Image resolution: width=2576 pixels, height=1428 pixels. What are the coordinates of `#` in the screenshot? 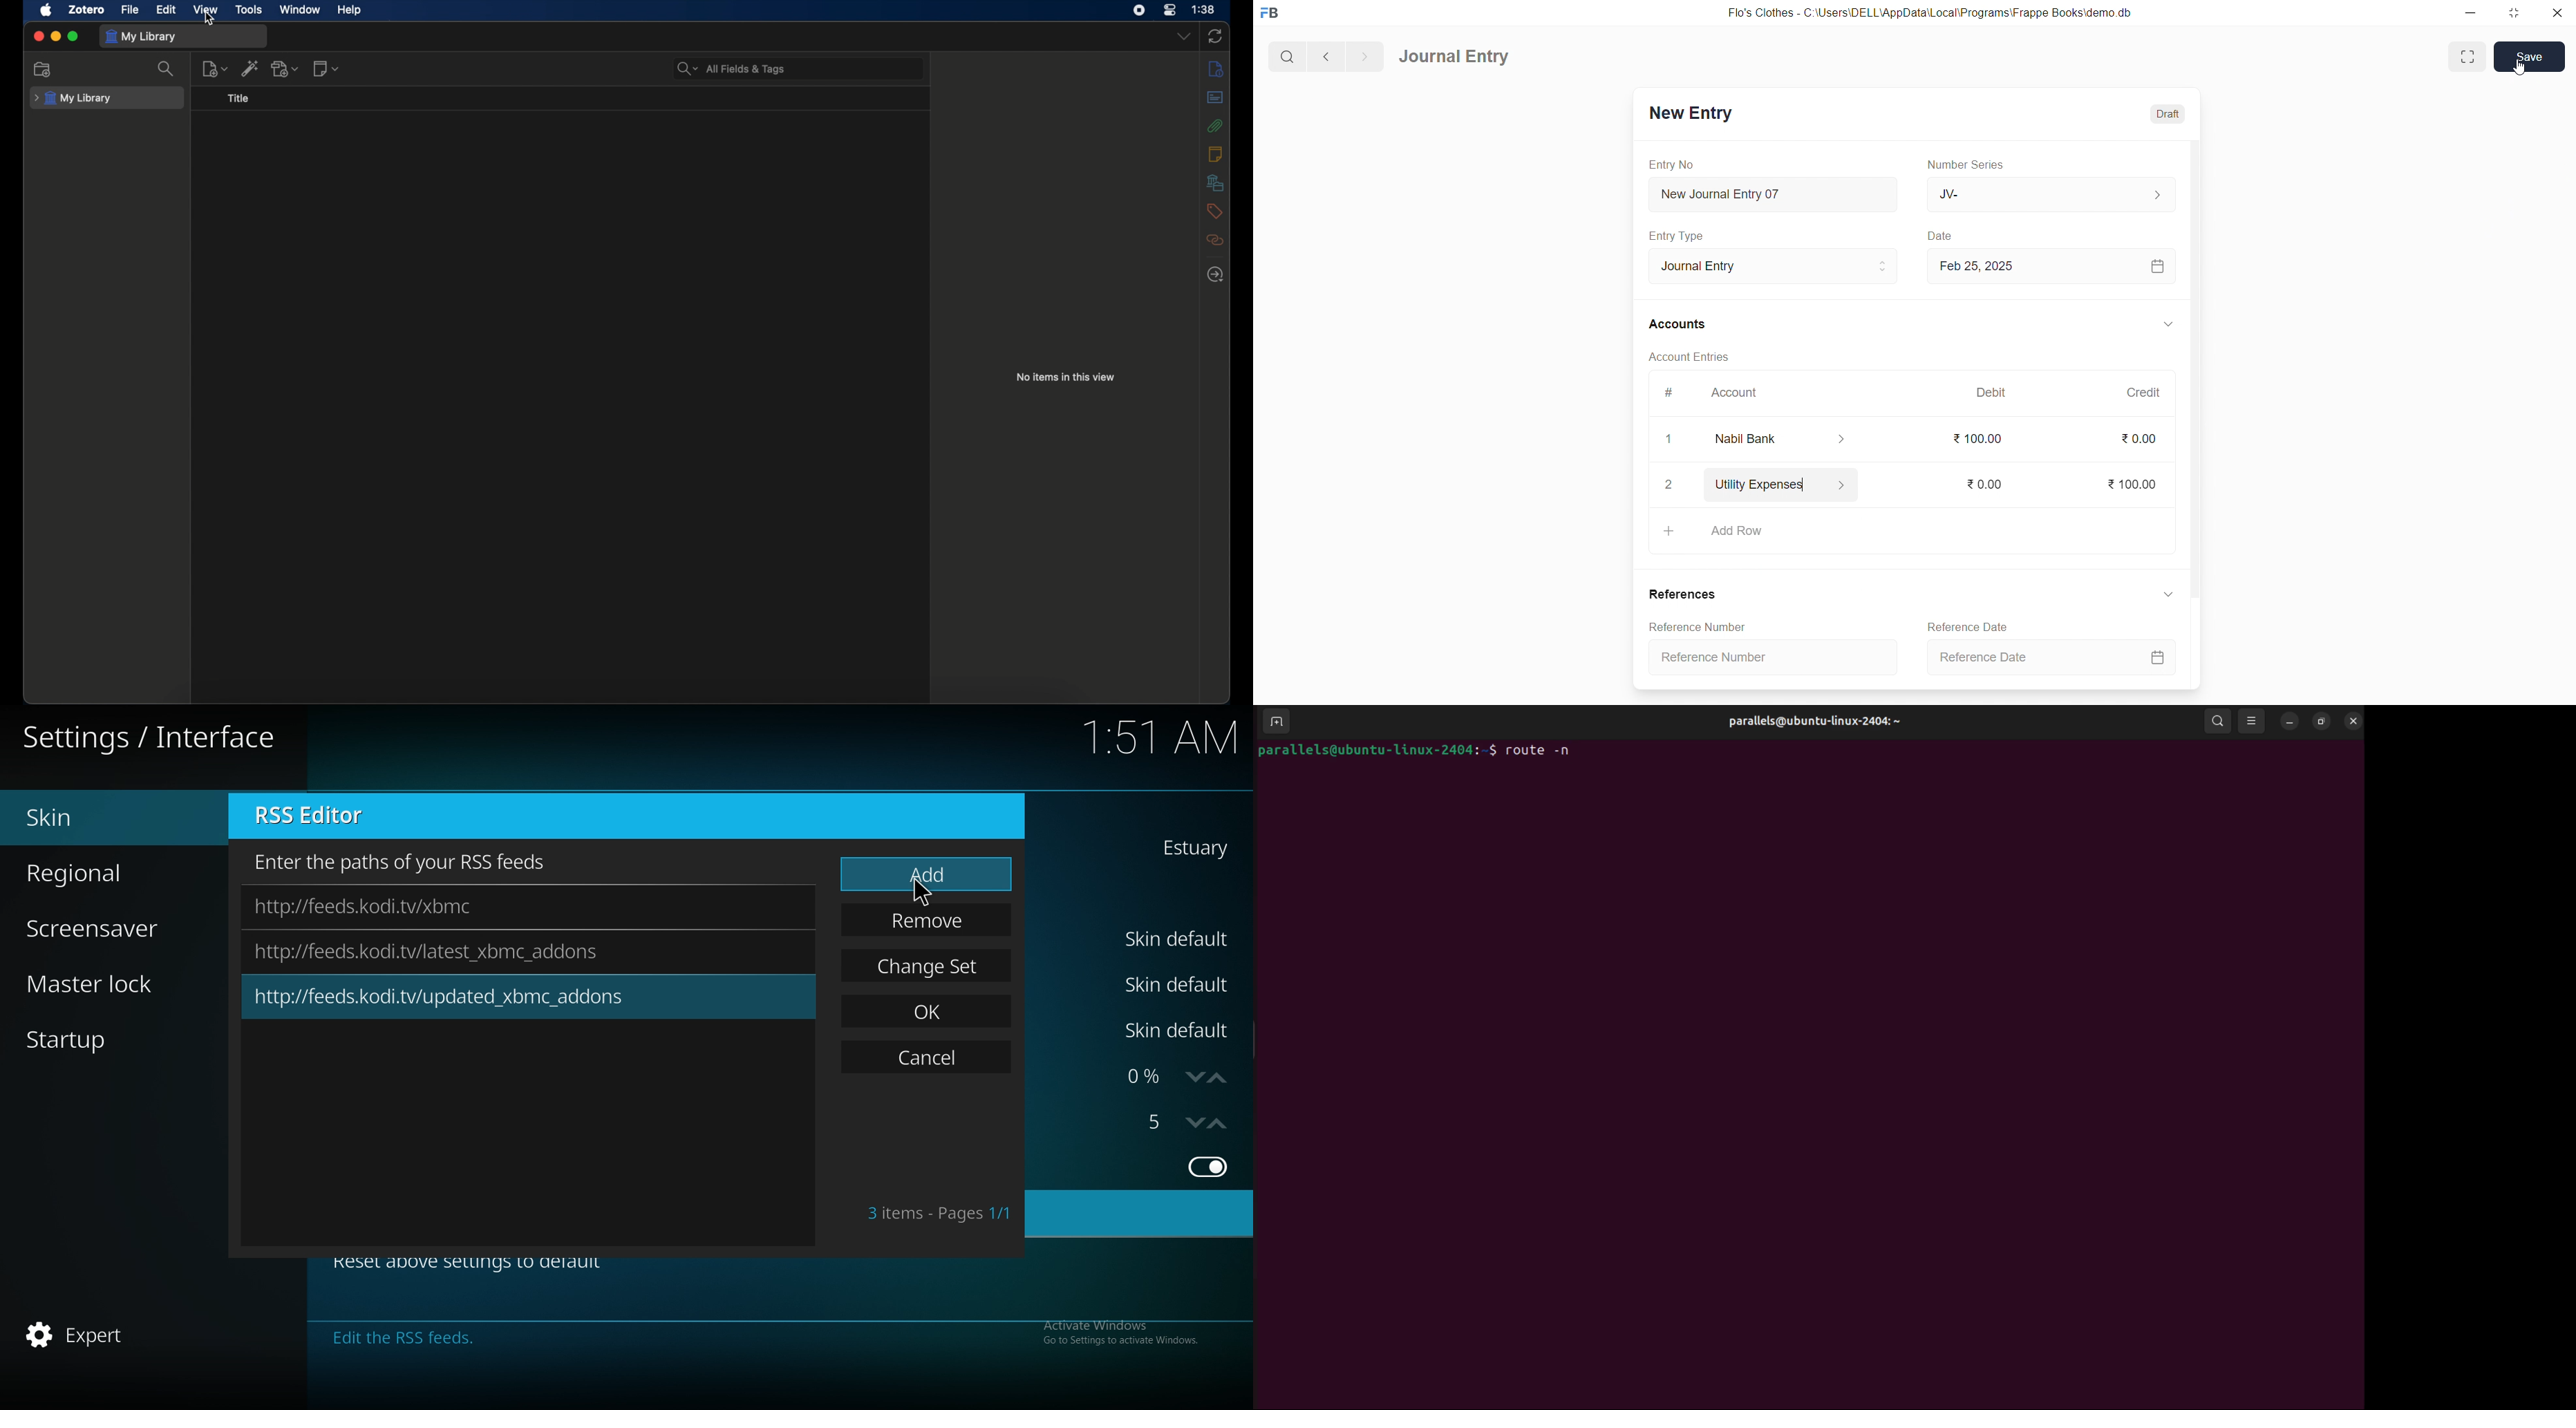 It's located at (1667, 393).